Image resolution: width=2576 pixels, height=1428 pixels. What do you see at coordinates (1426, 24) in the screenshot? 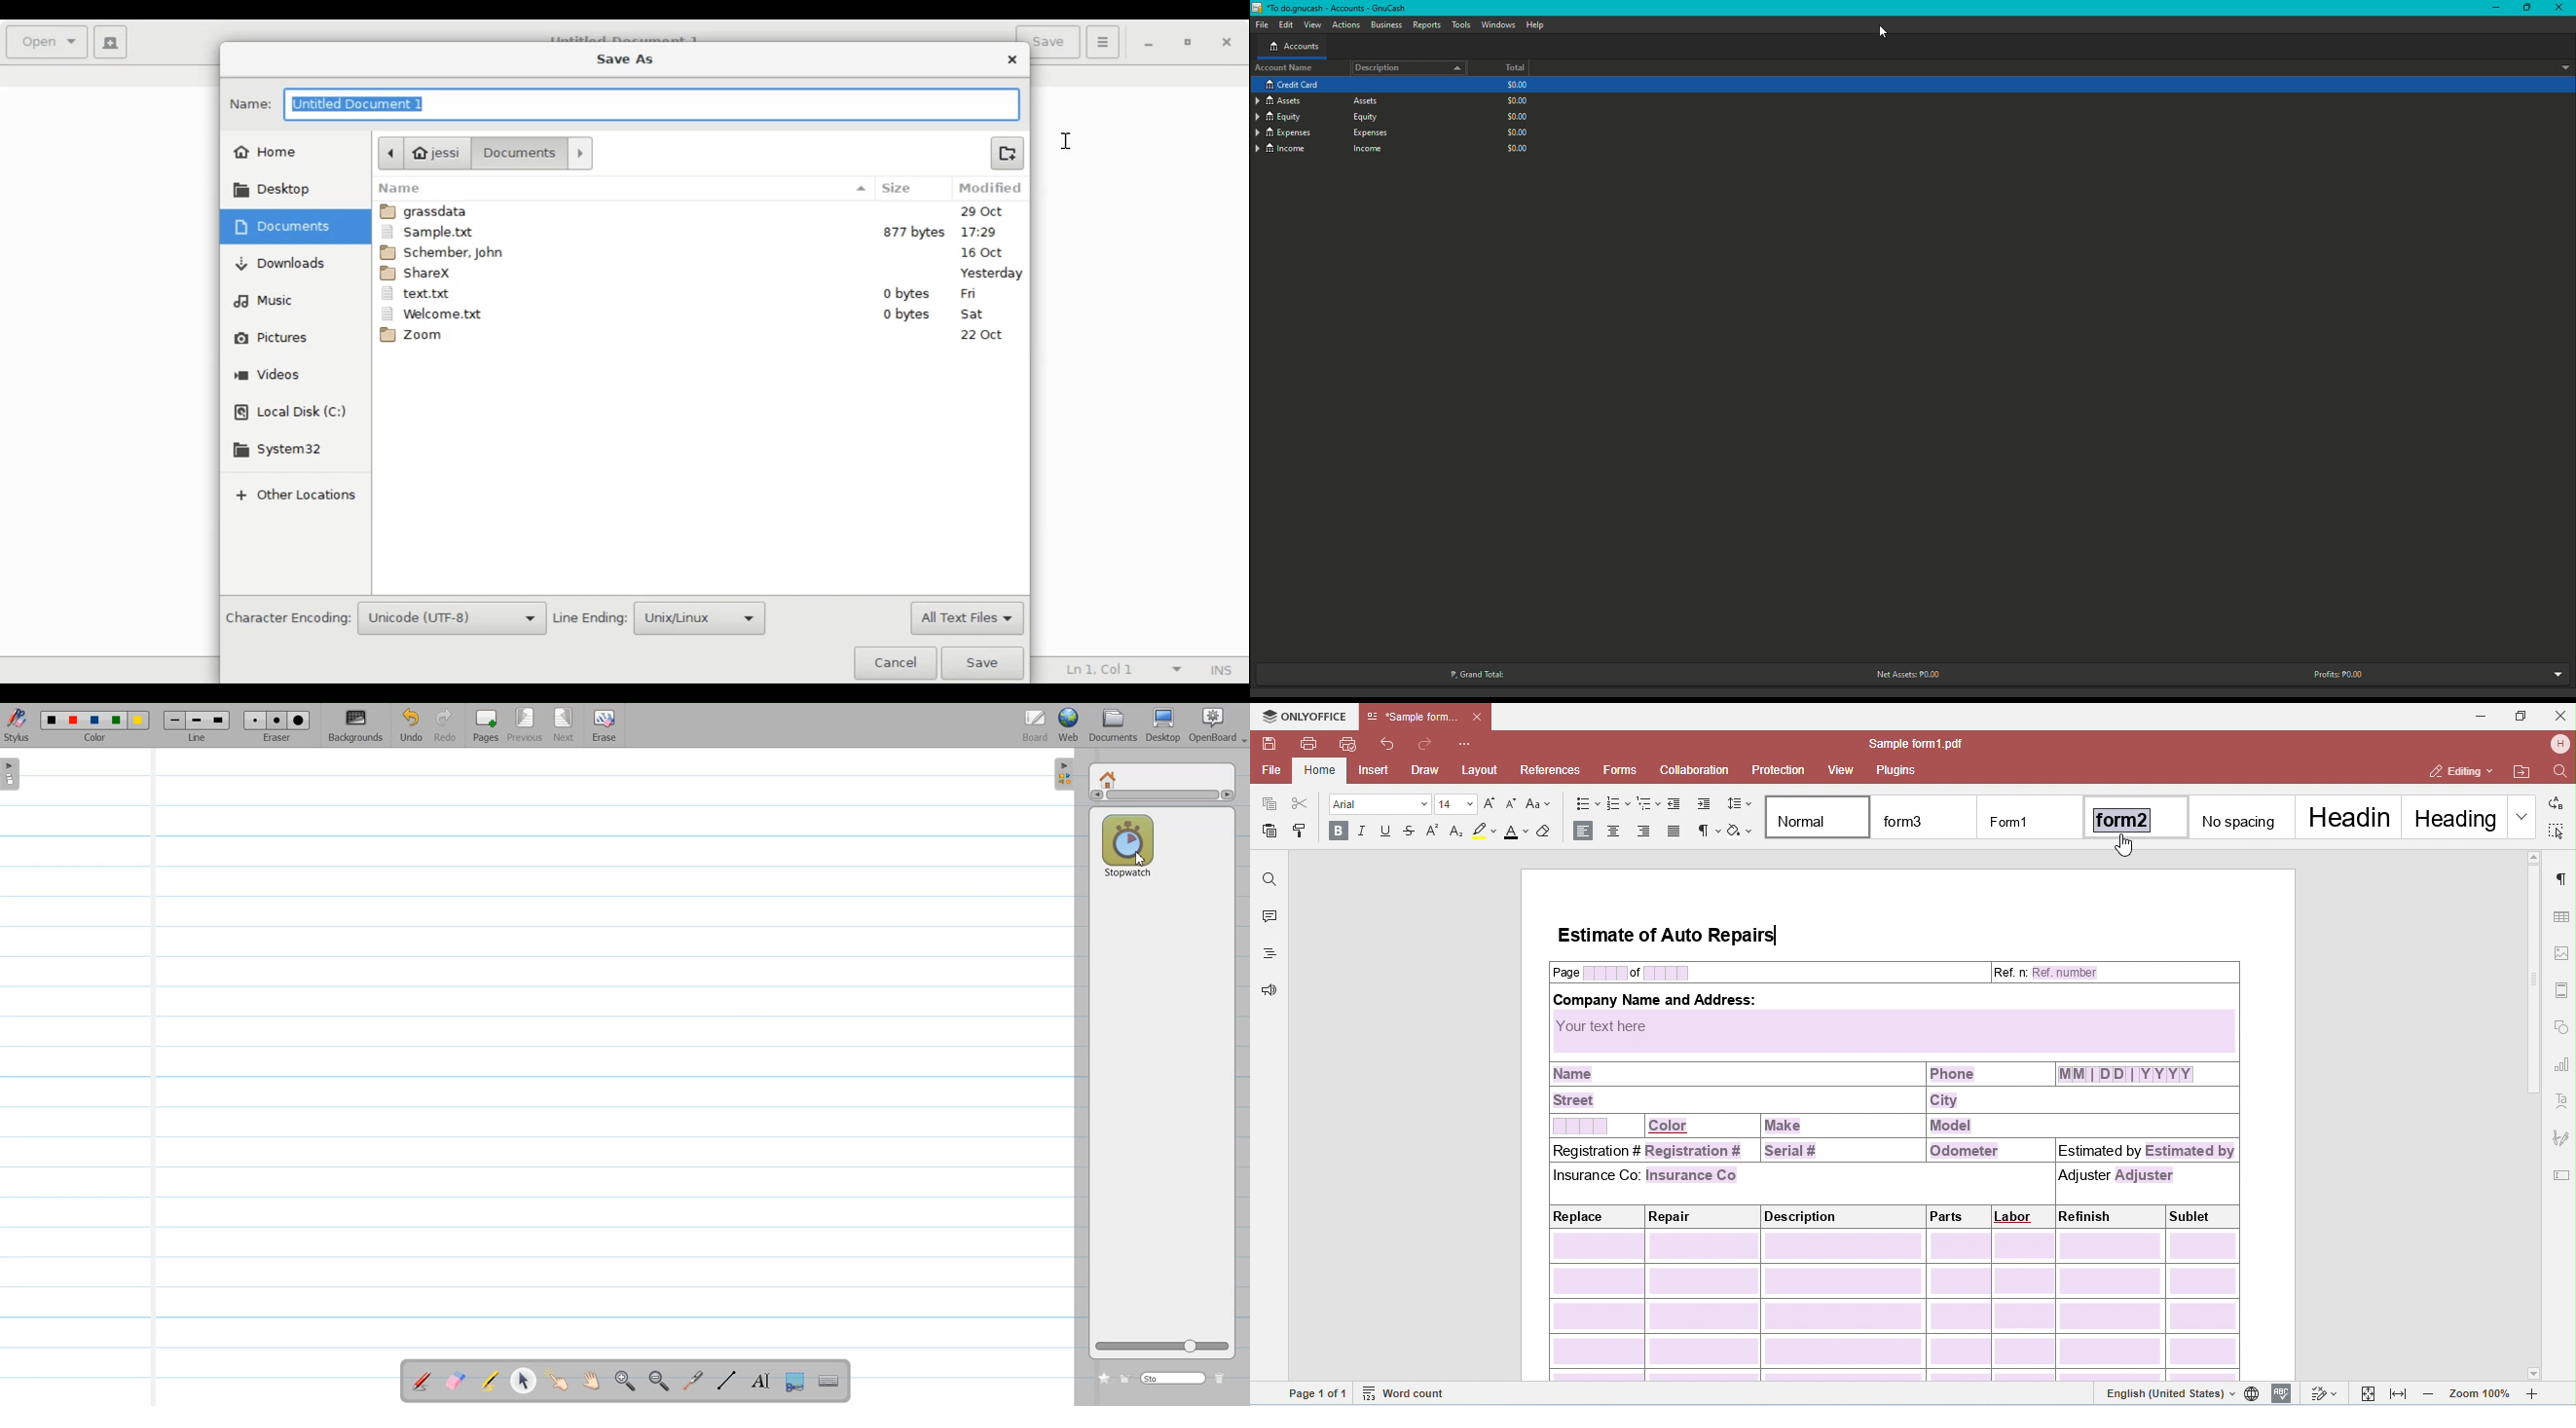
I see `Reports` at bounding box center [1426, 24].